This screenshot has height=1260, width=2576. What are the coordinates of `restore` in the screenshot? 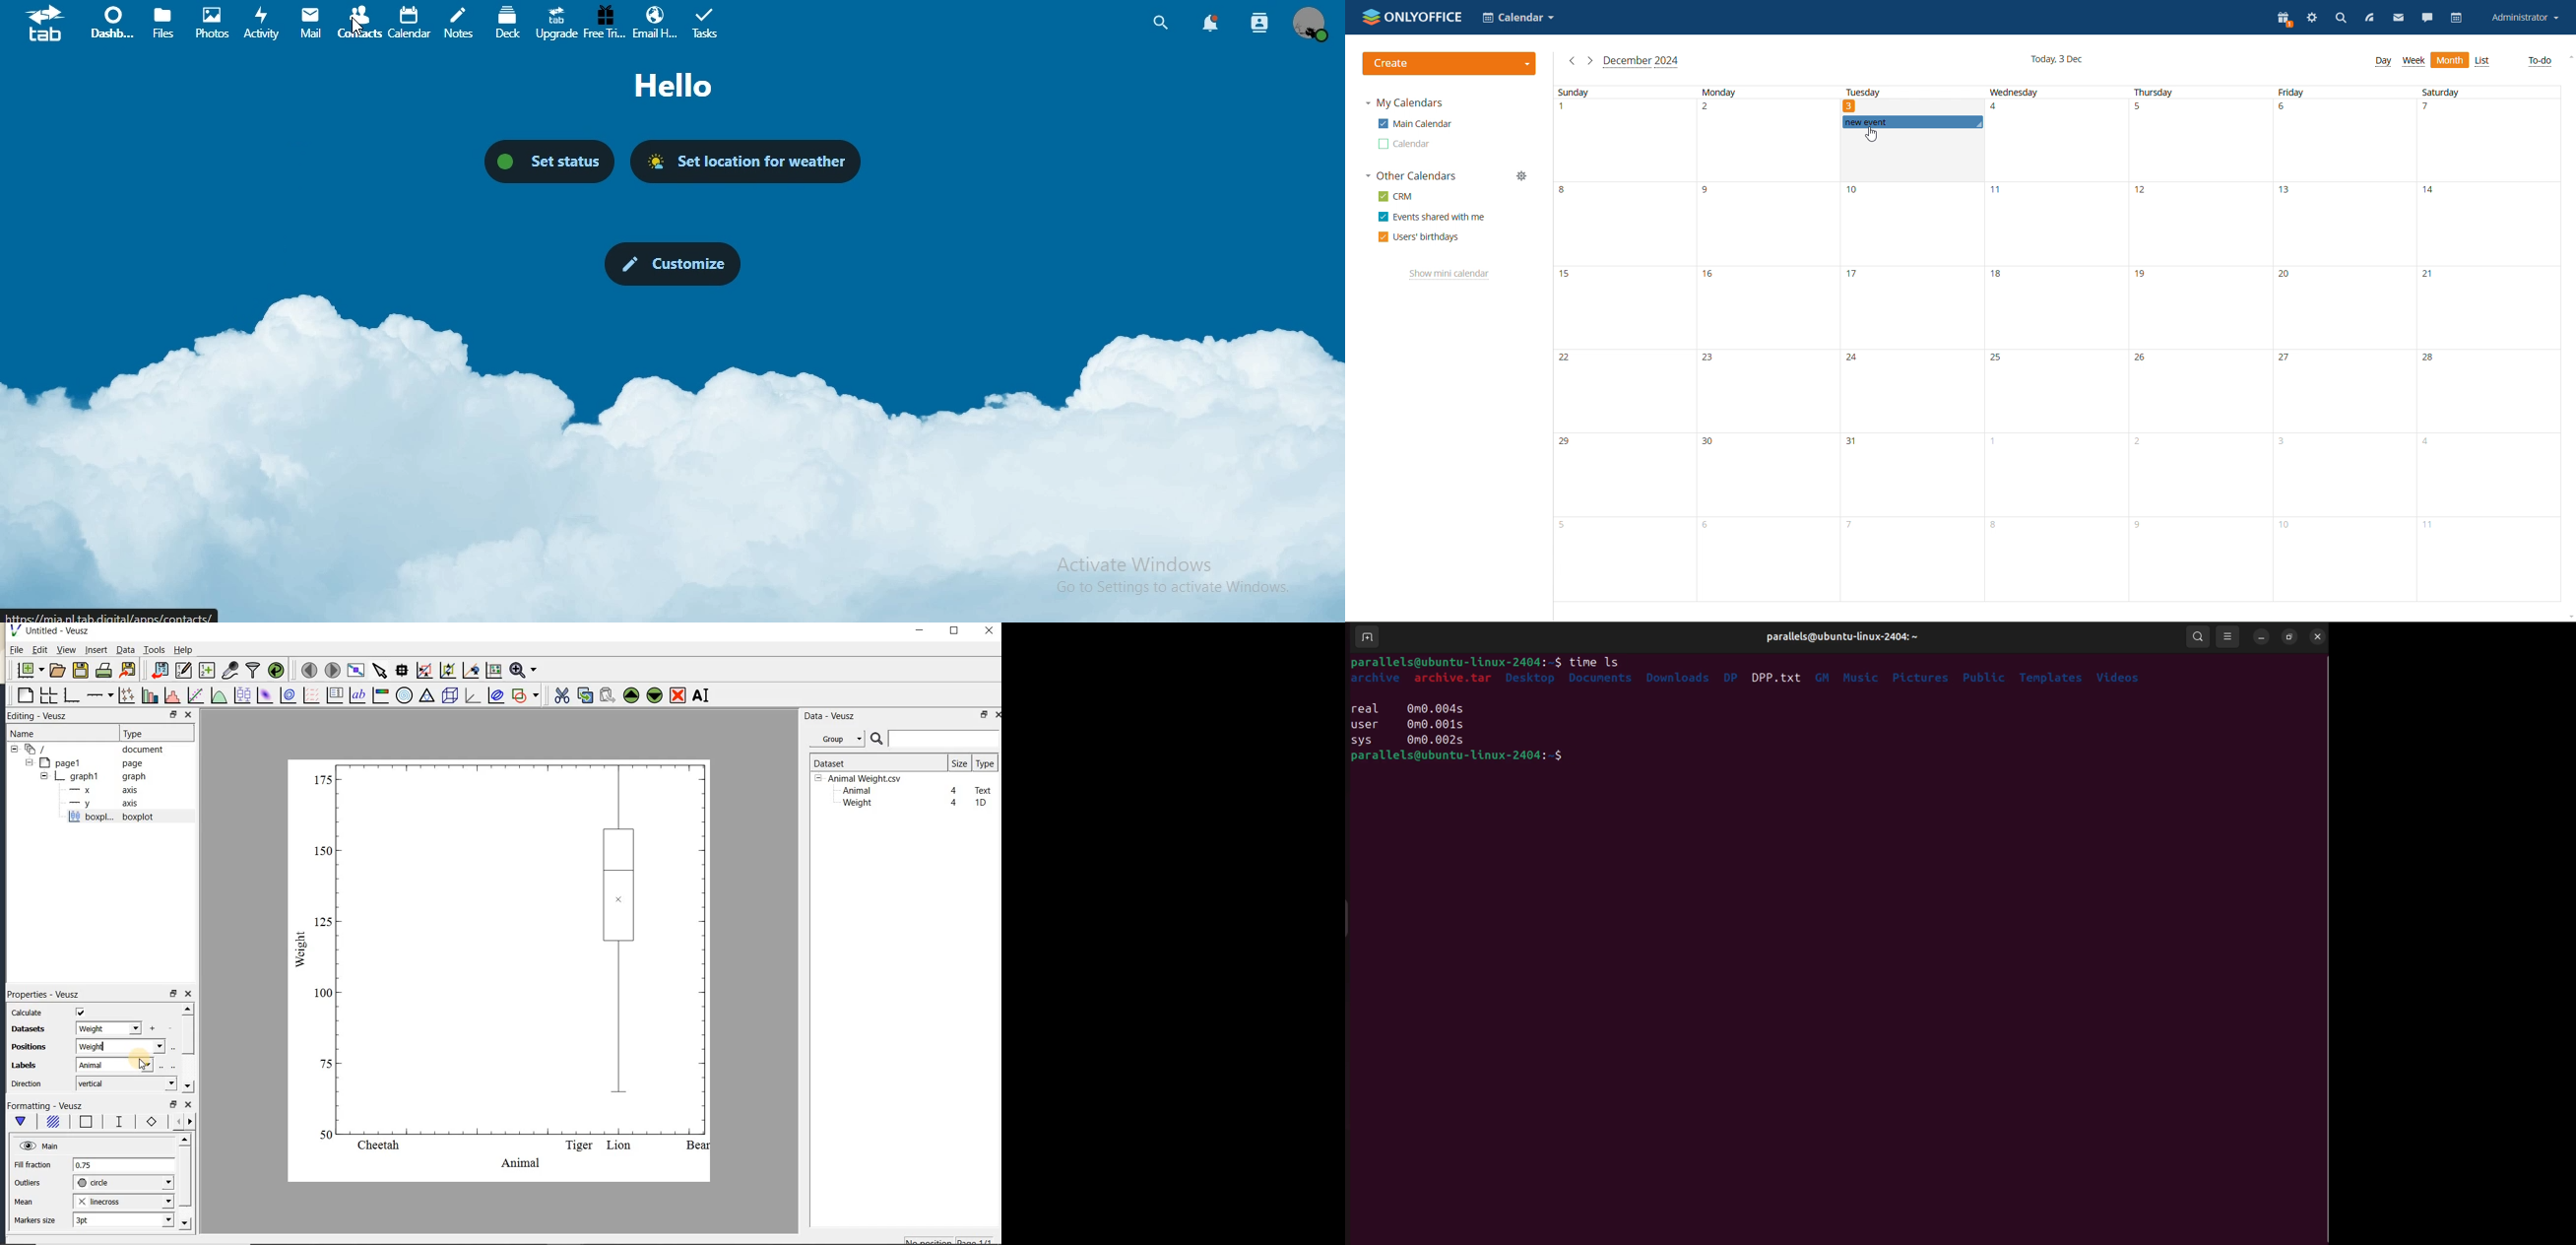 It's located at (985, 714).